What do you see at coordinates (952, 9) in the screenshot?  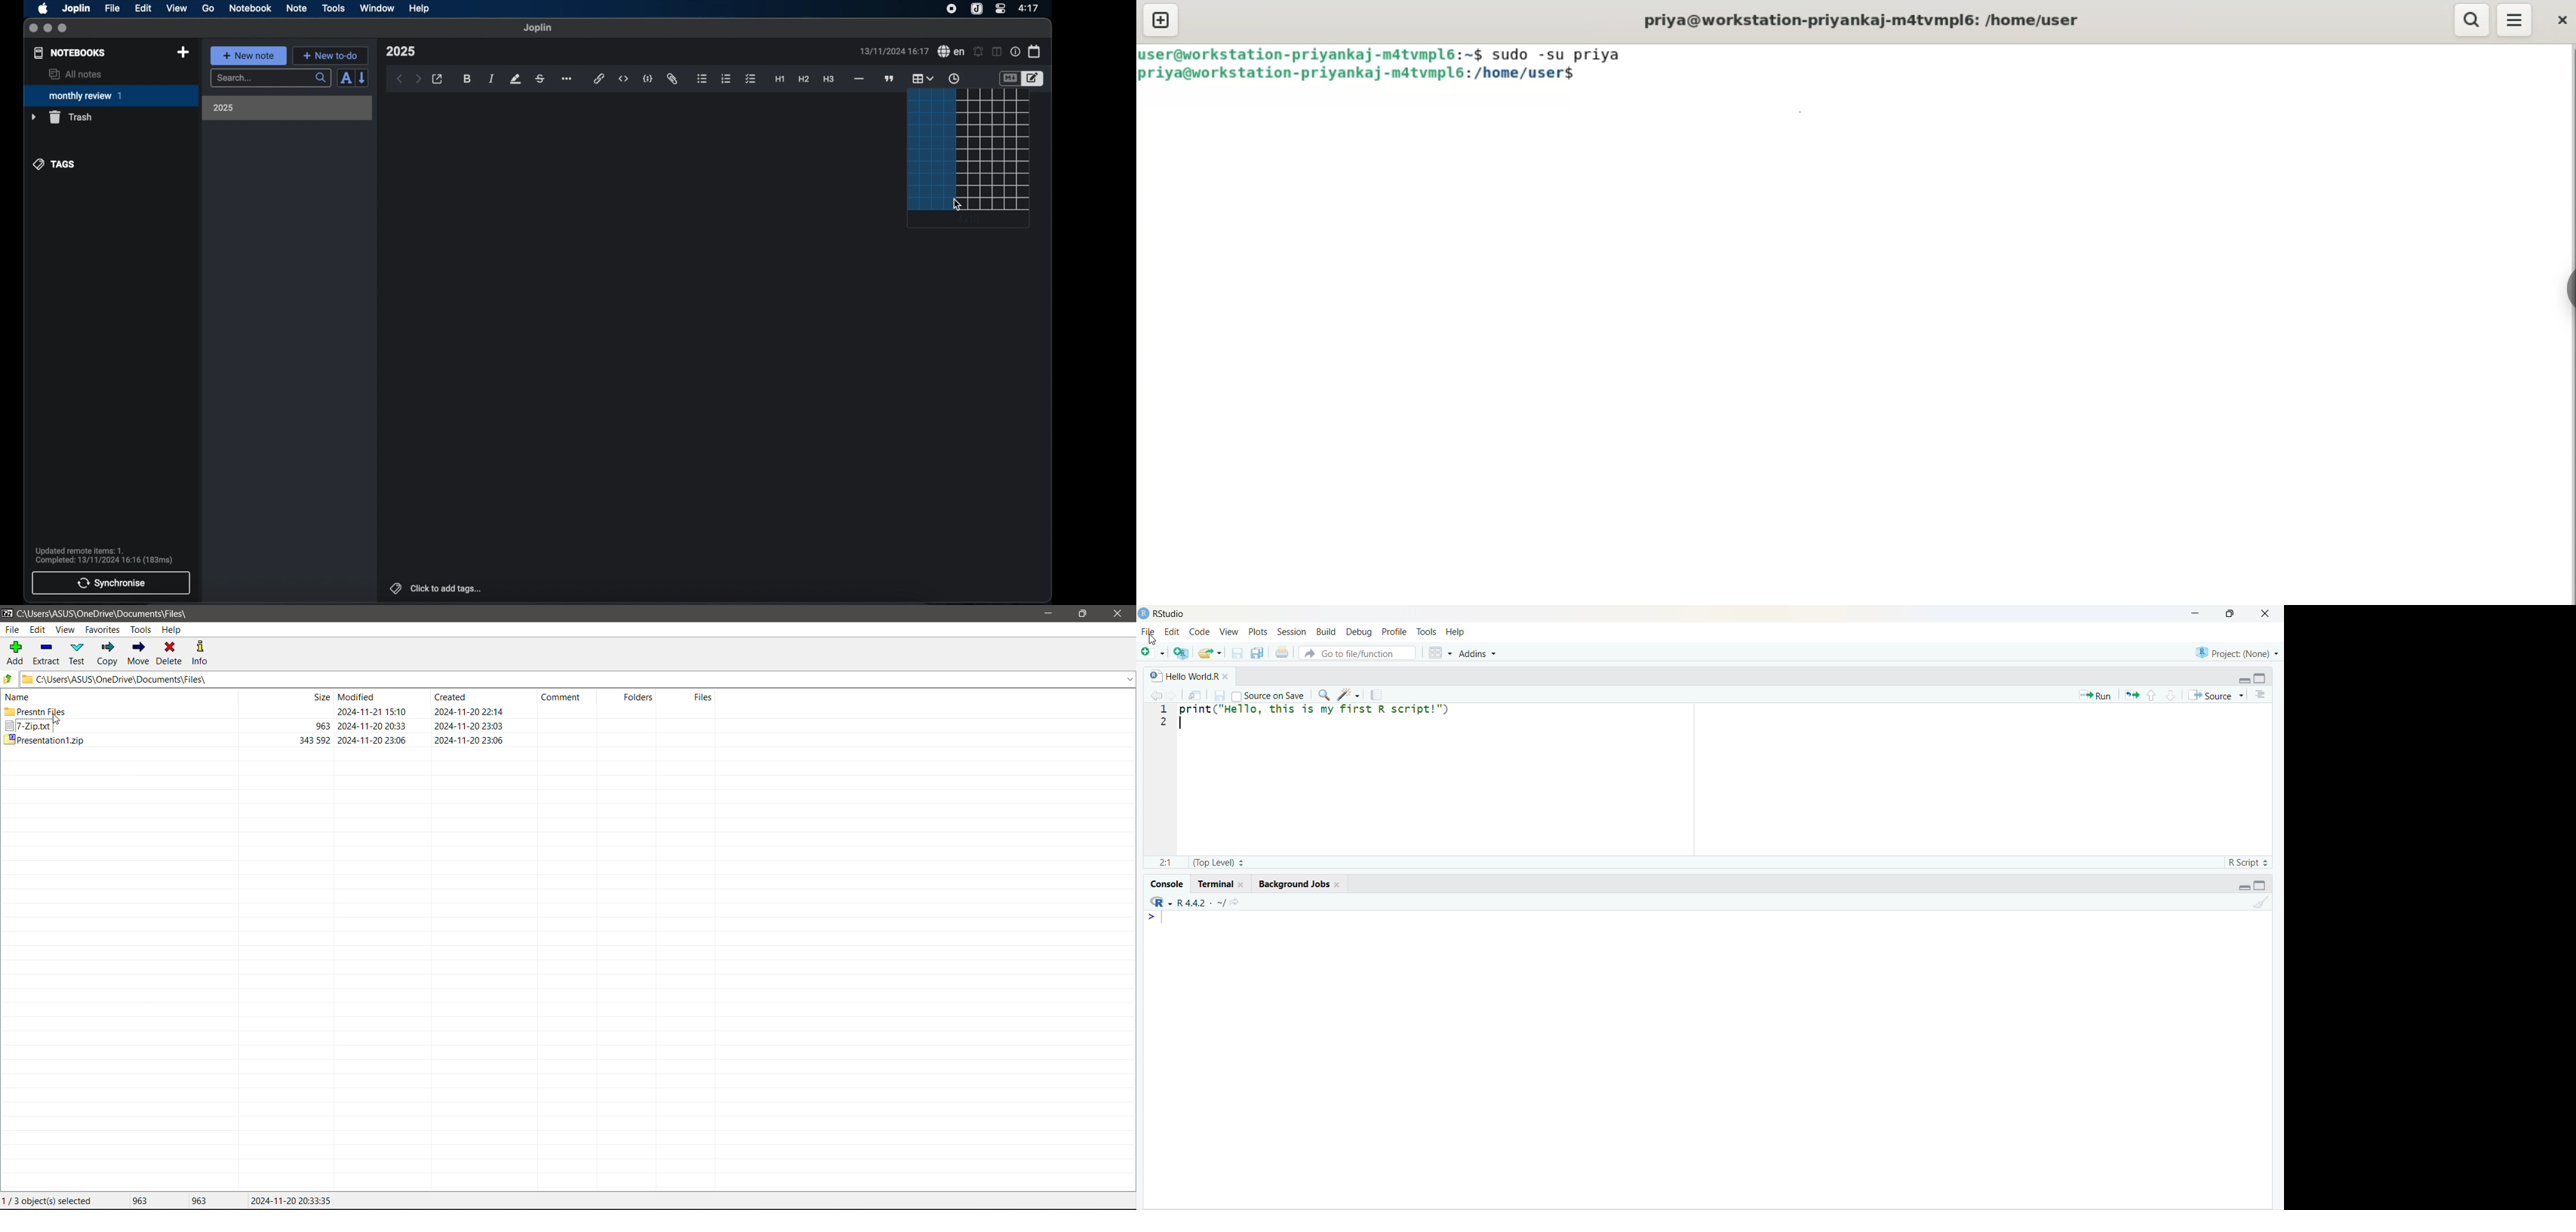 I see `screen recorder icon` at bounding box center [952, 9].